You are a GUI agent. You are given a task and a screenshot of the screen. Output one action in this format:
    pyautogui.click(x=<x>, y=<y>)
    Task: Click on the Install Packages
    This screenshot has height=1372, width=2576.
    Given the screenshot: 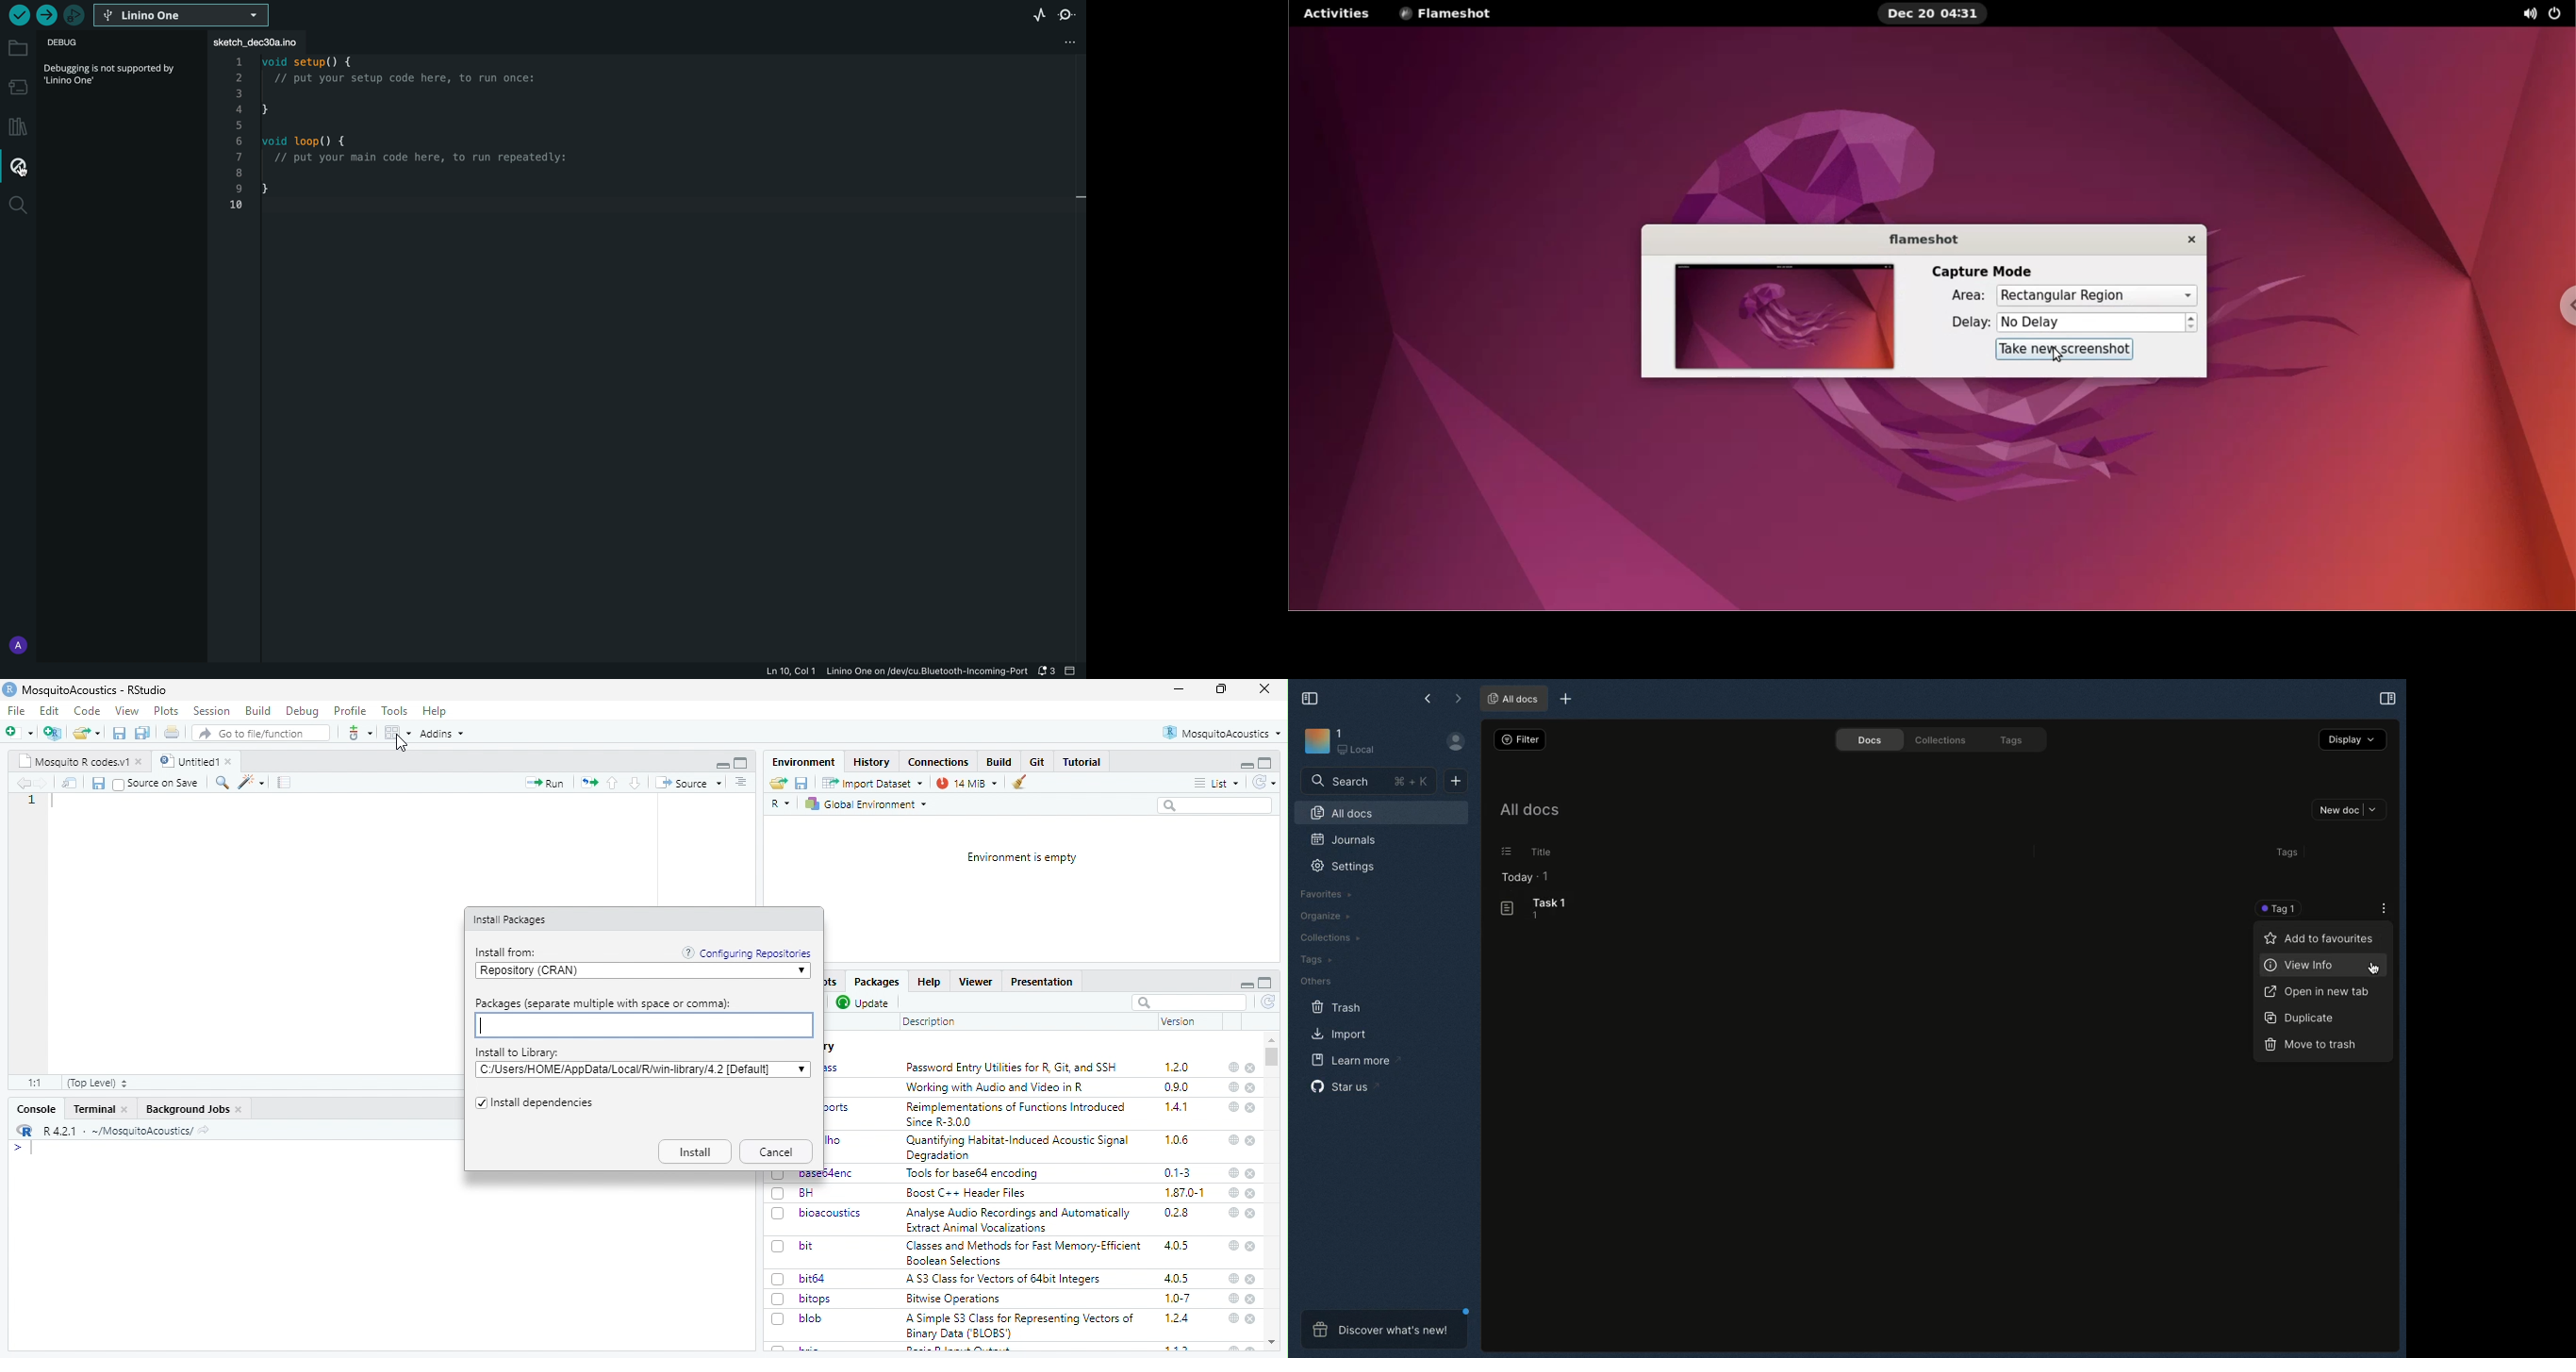 What is the action you would take?
    pyautogui.click(x=512, y=920)
    